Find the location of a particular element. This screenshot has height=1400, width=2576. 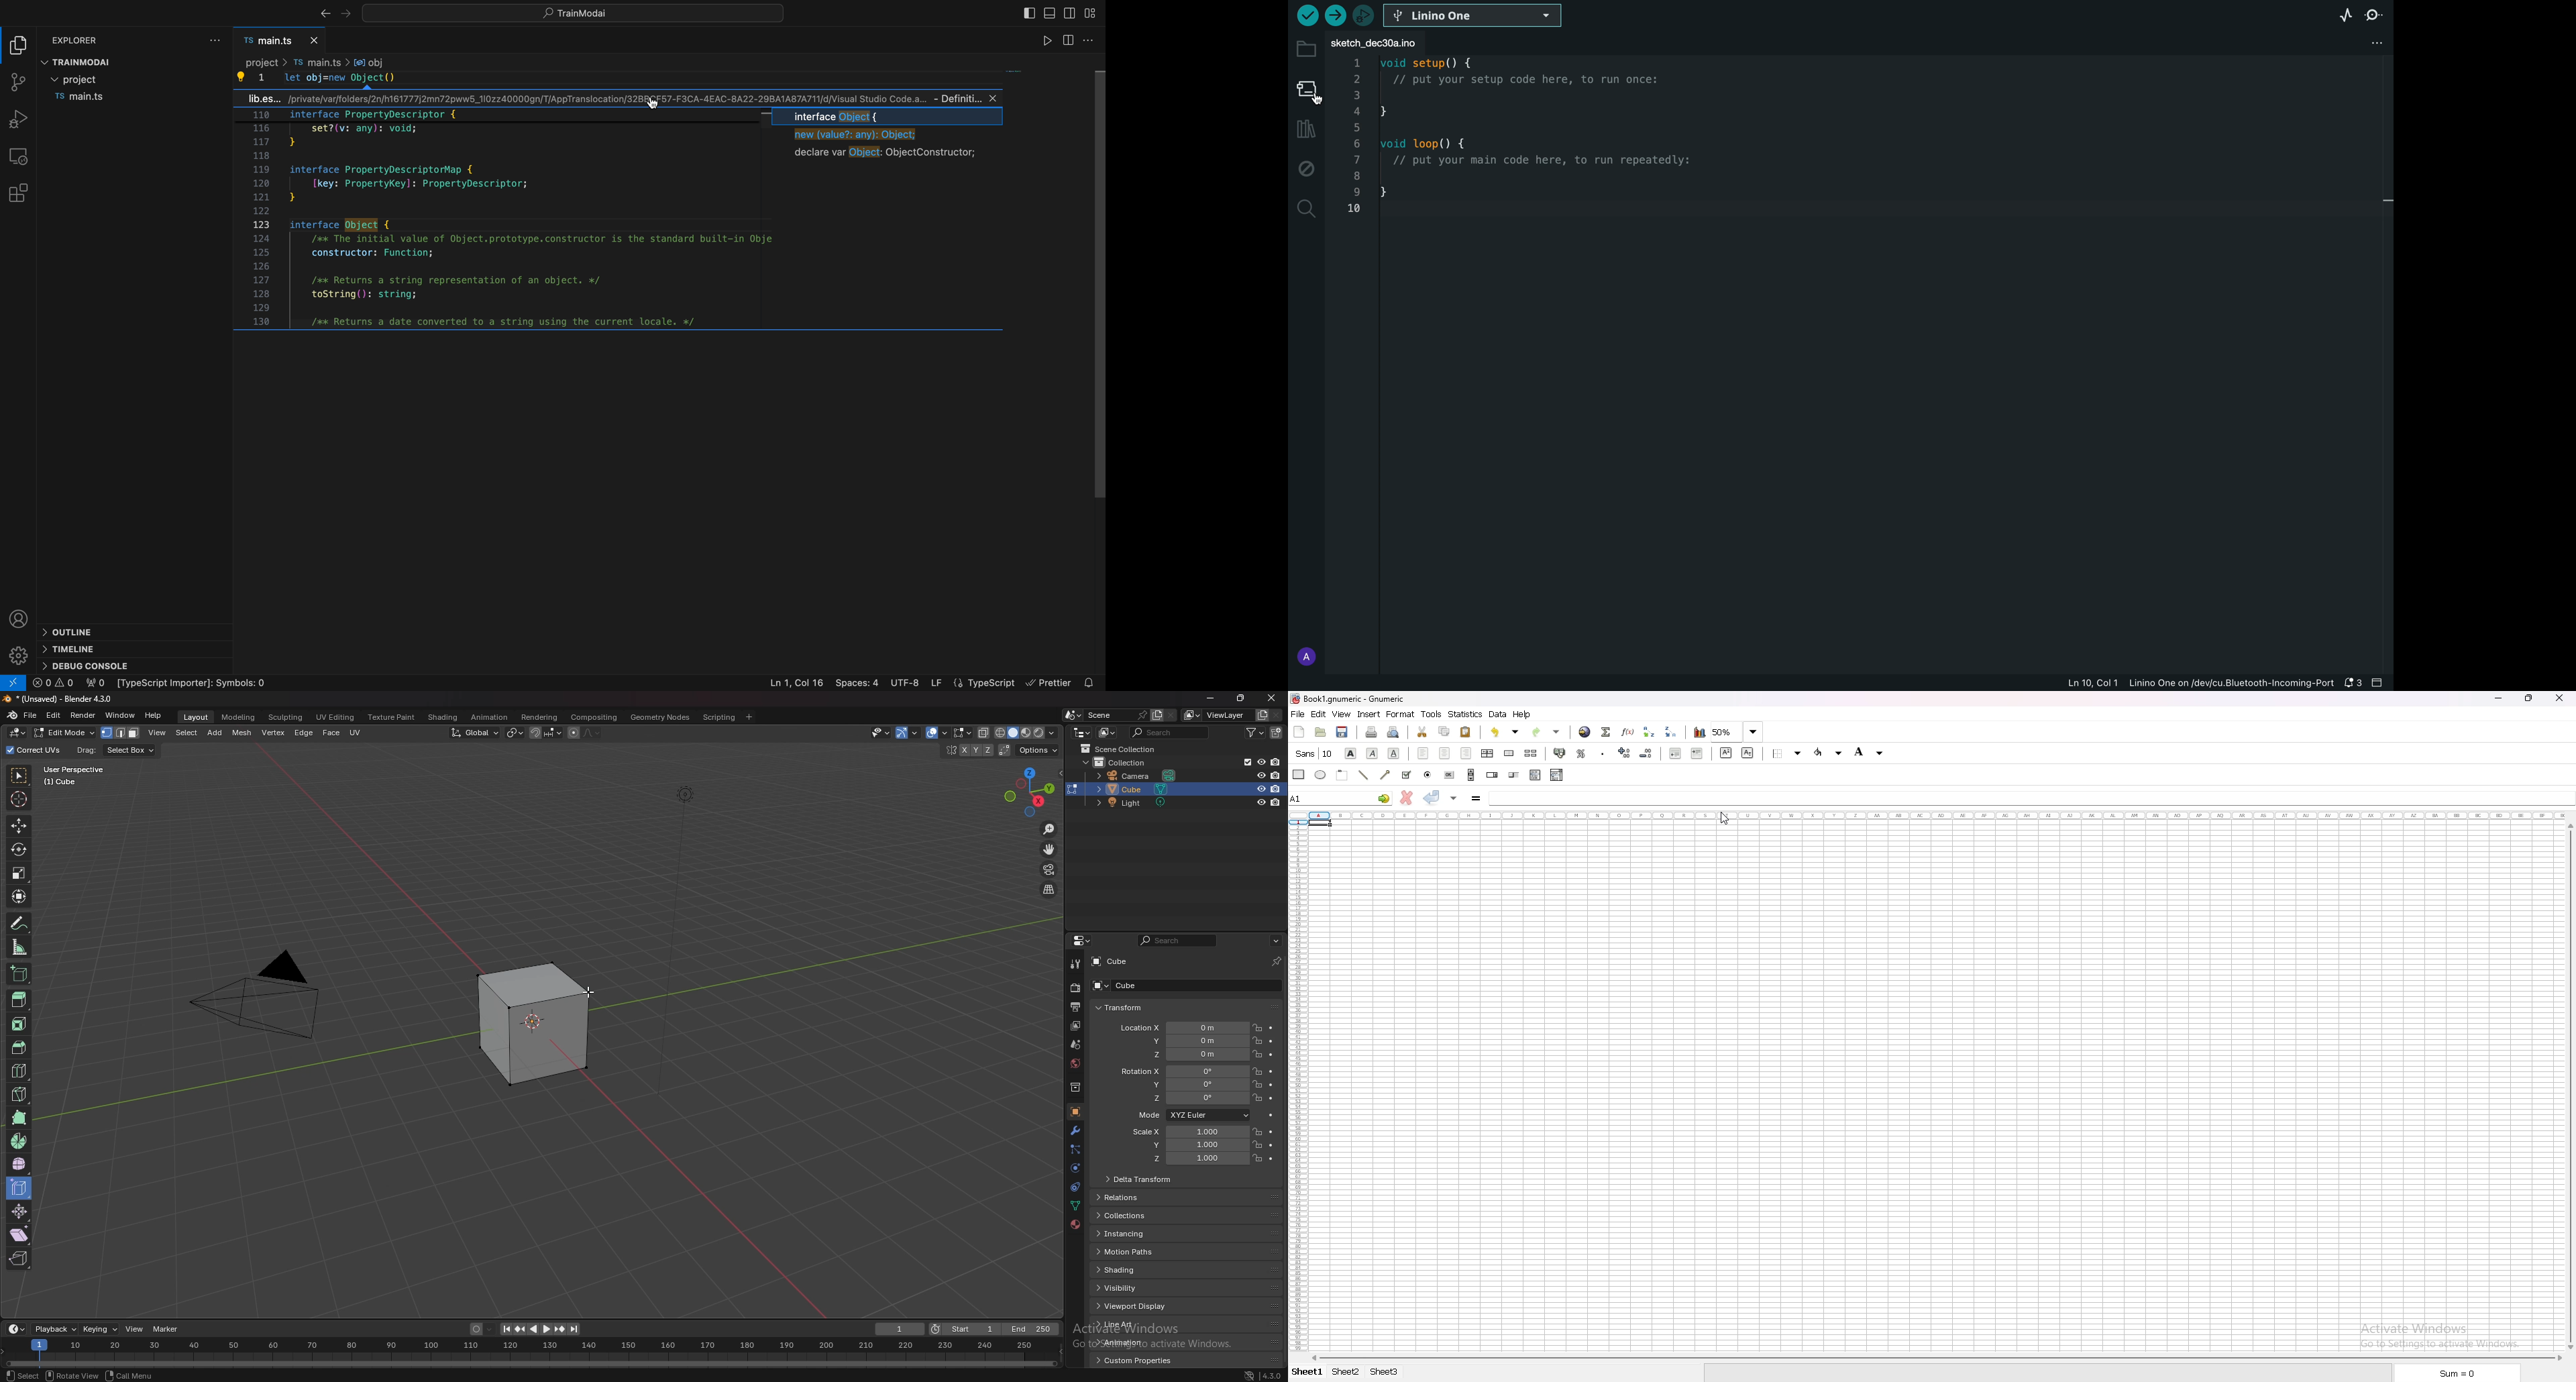

render is located at coordinates (83, 715).